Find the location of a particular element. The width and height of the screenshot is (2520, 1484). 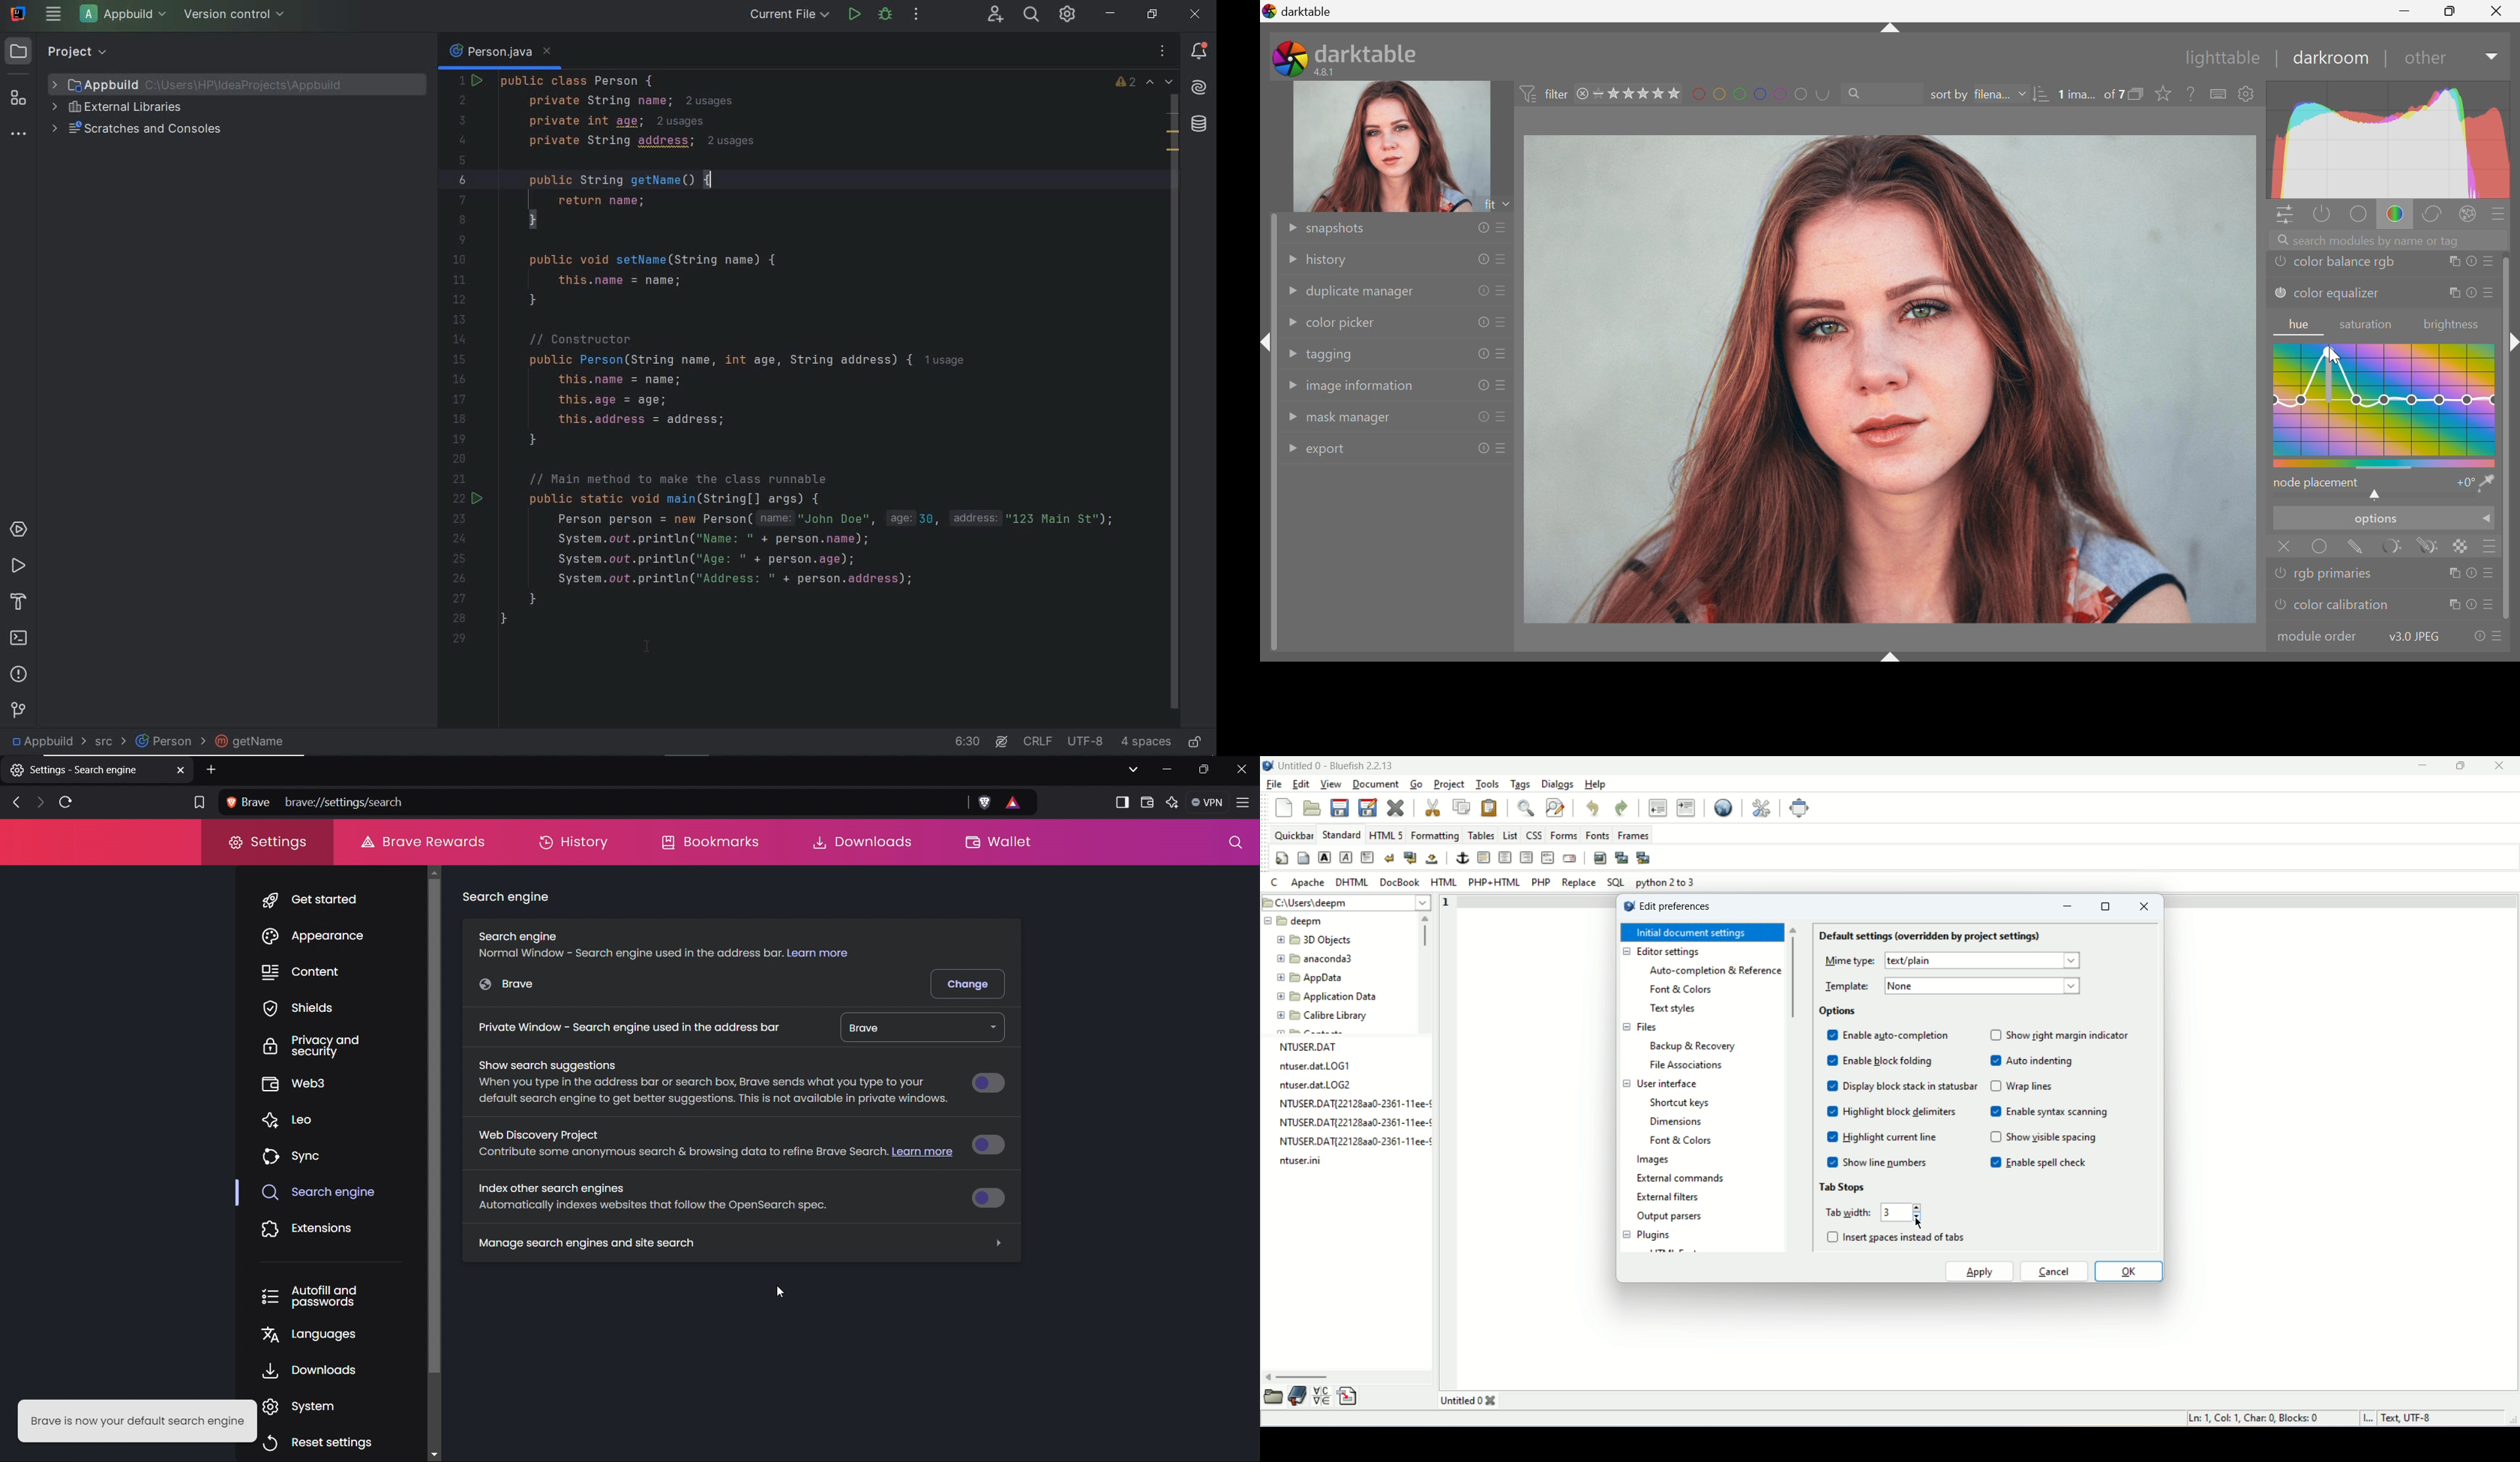

insert image is located at coordinates (1599, 857).